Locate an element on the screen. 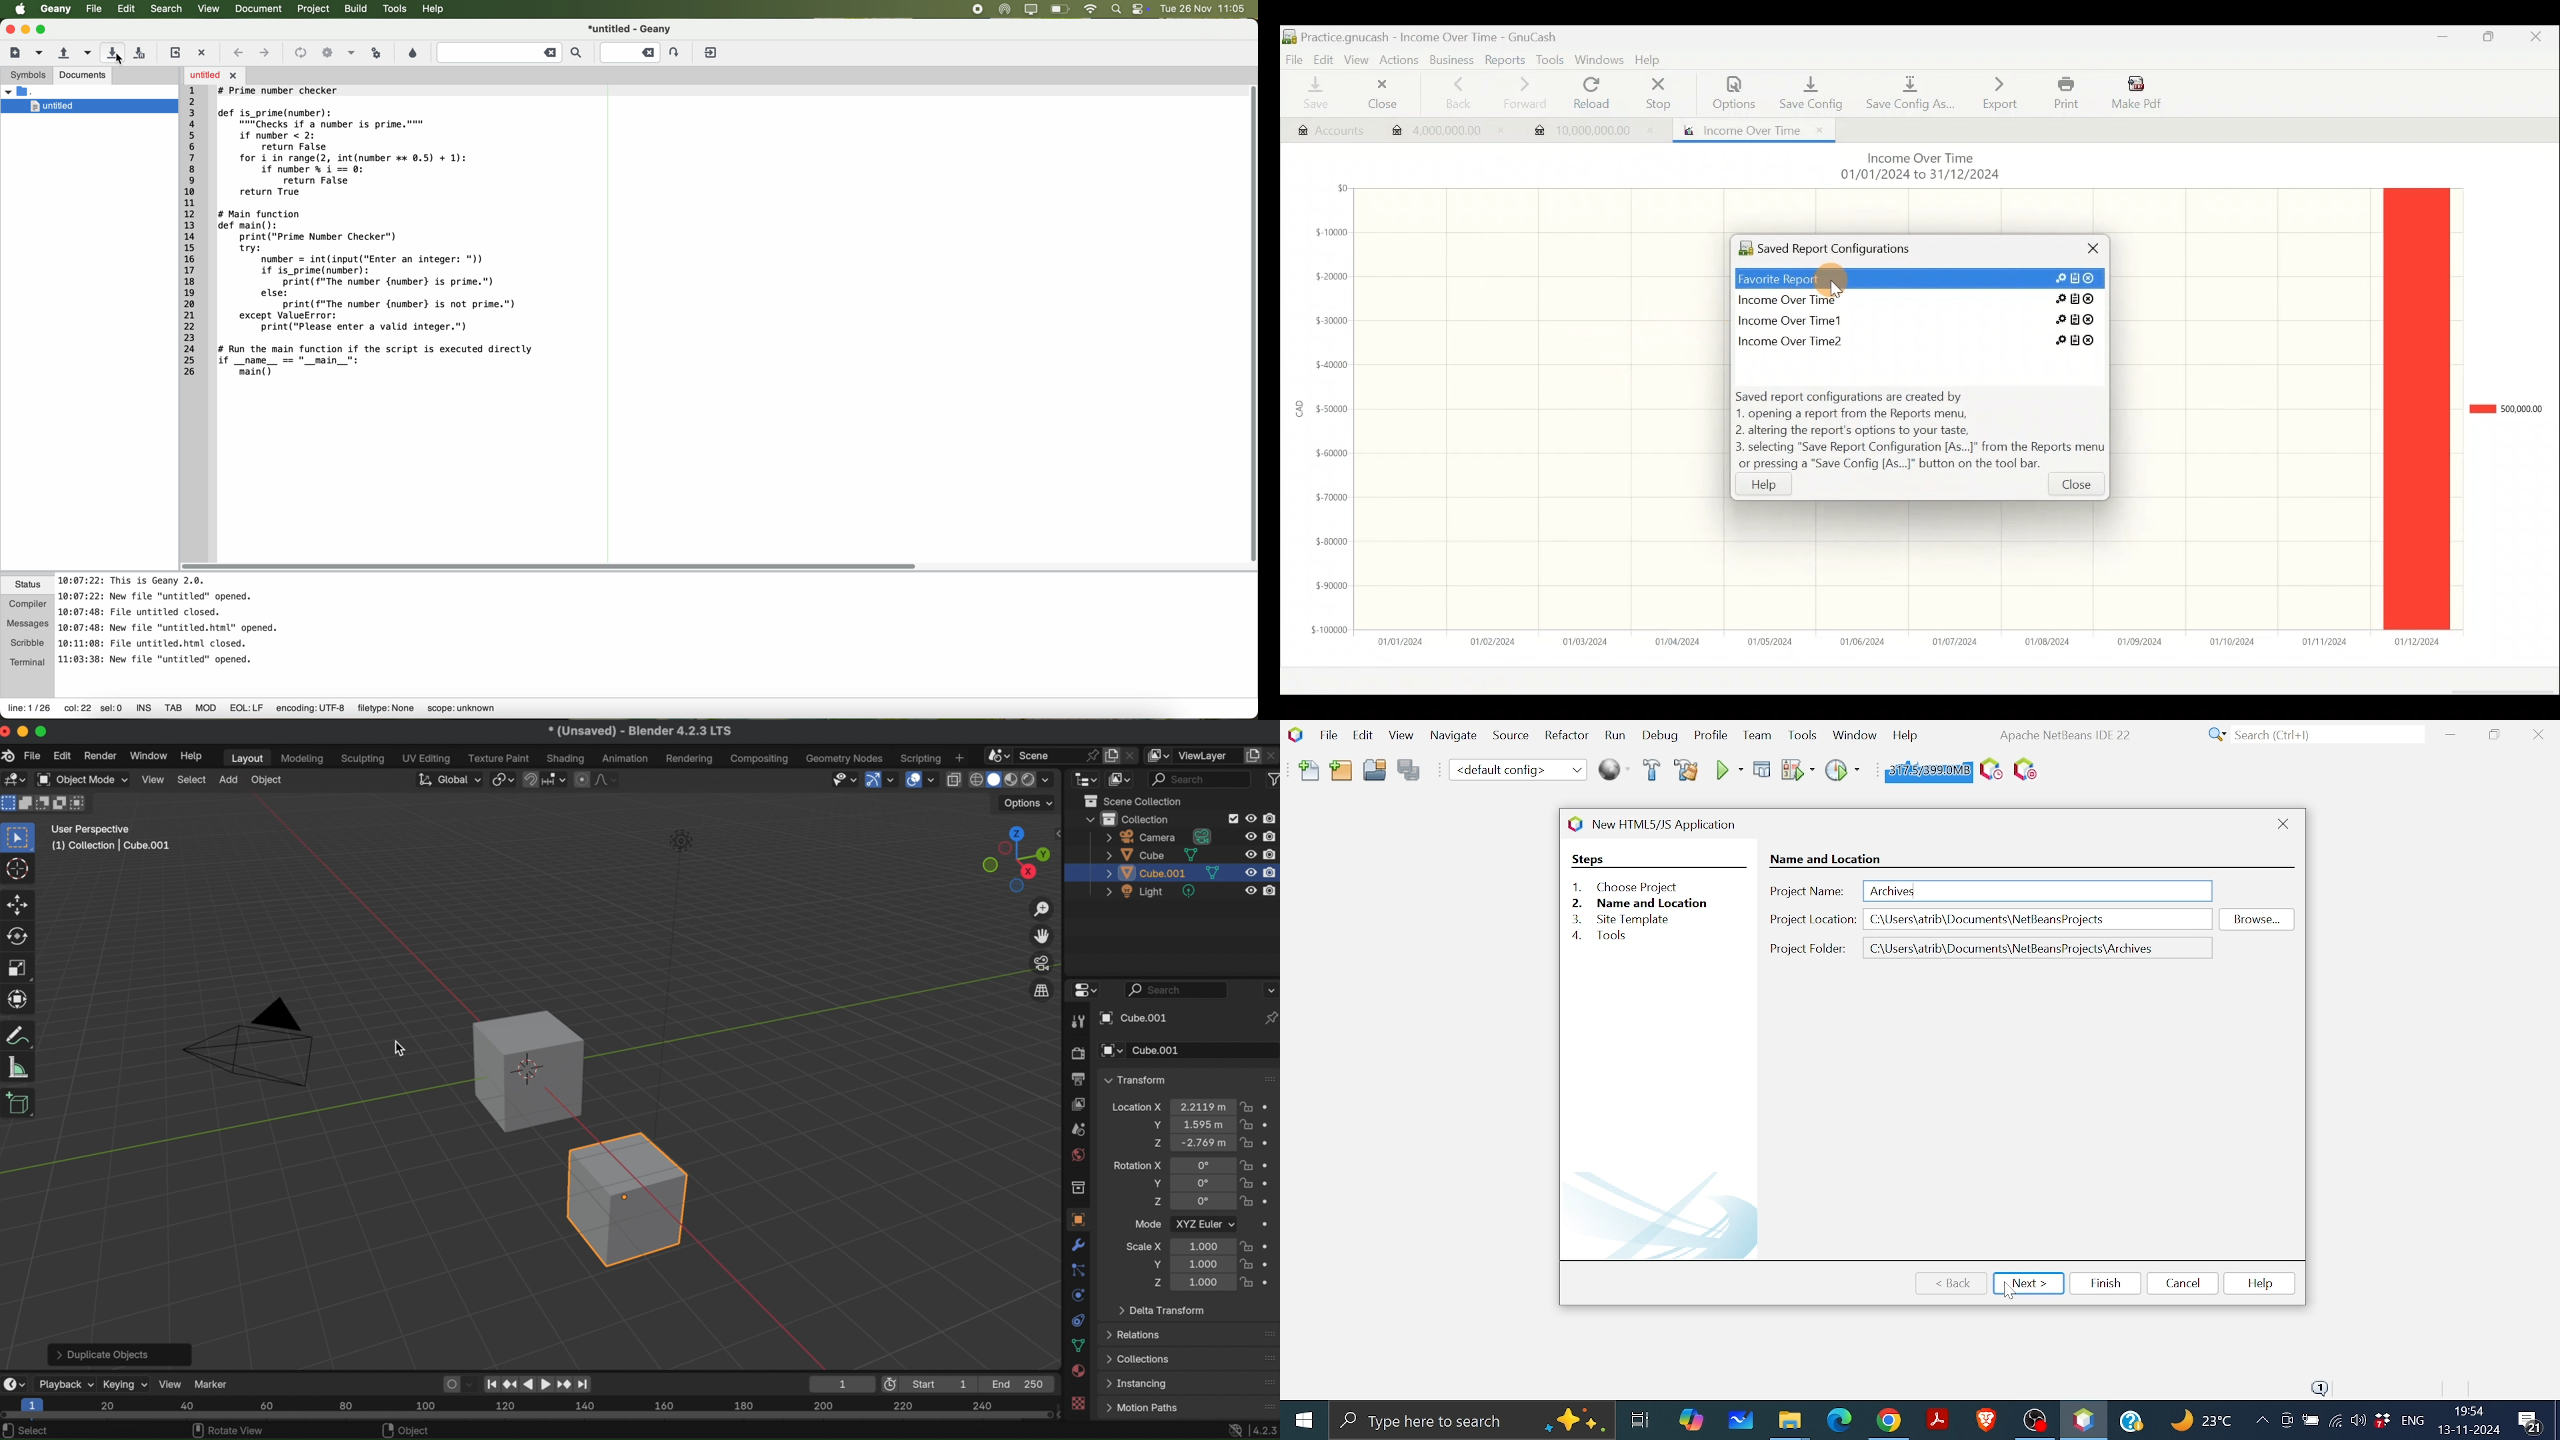 The image size is (2576, 1456). Saved report 3 is located at coordinates (1917, 319).